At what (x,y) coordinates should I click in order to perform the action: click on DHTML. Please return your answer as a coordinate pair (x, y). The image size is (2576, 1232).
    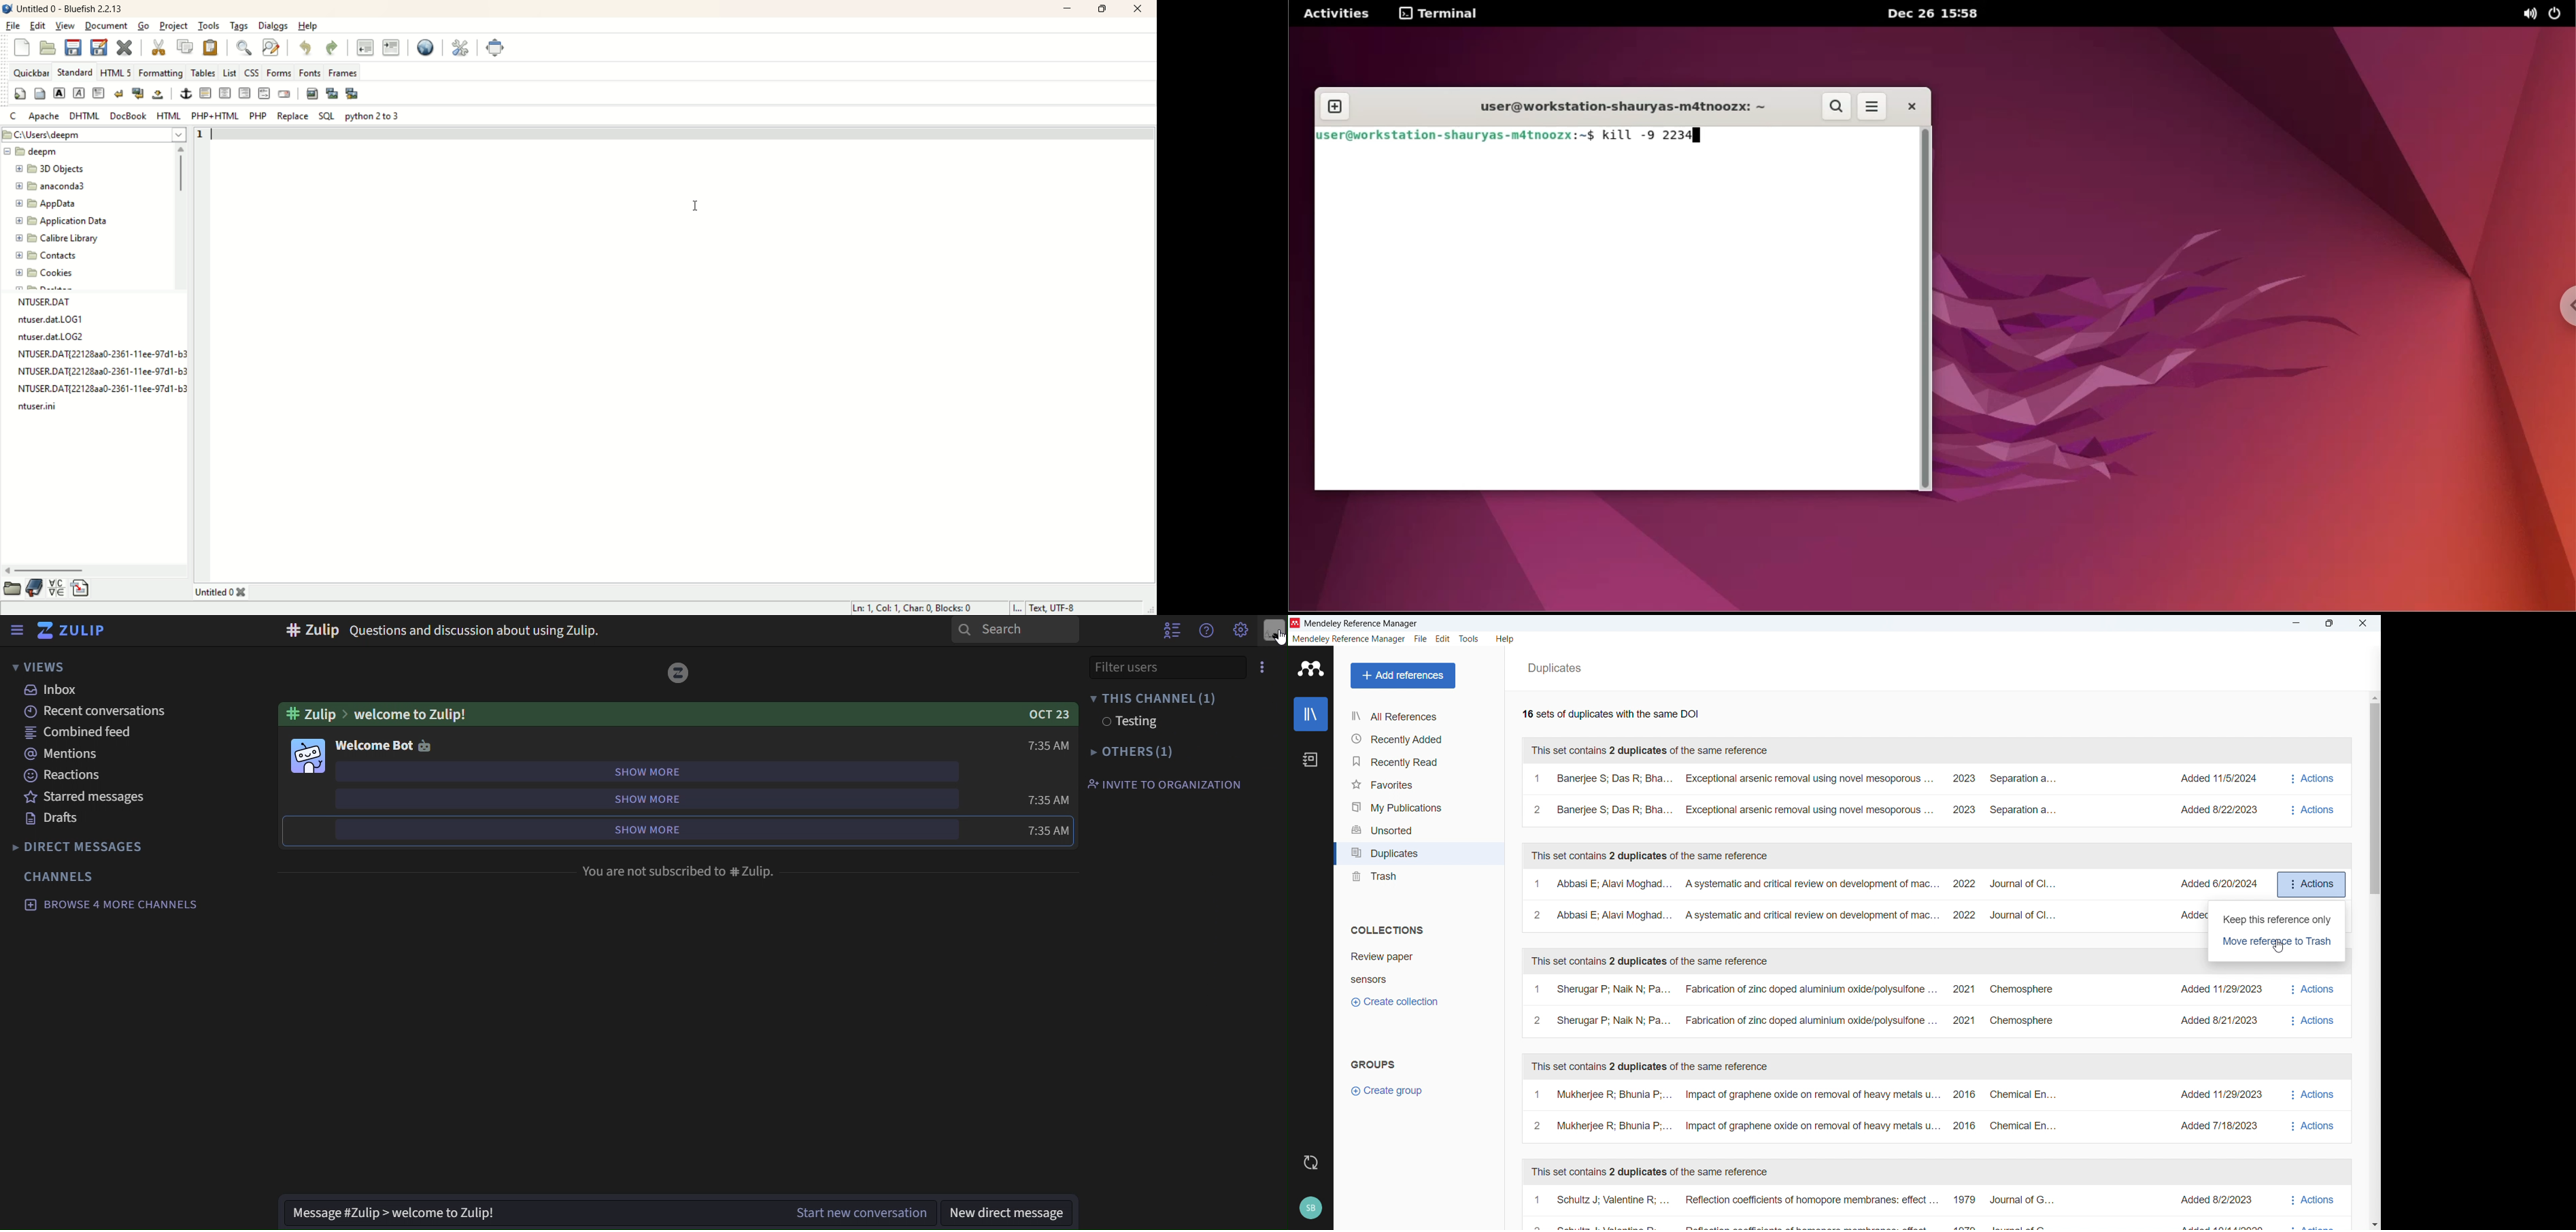
    Looking at the image, I should click on (84, 116).